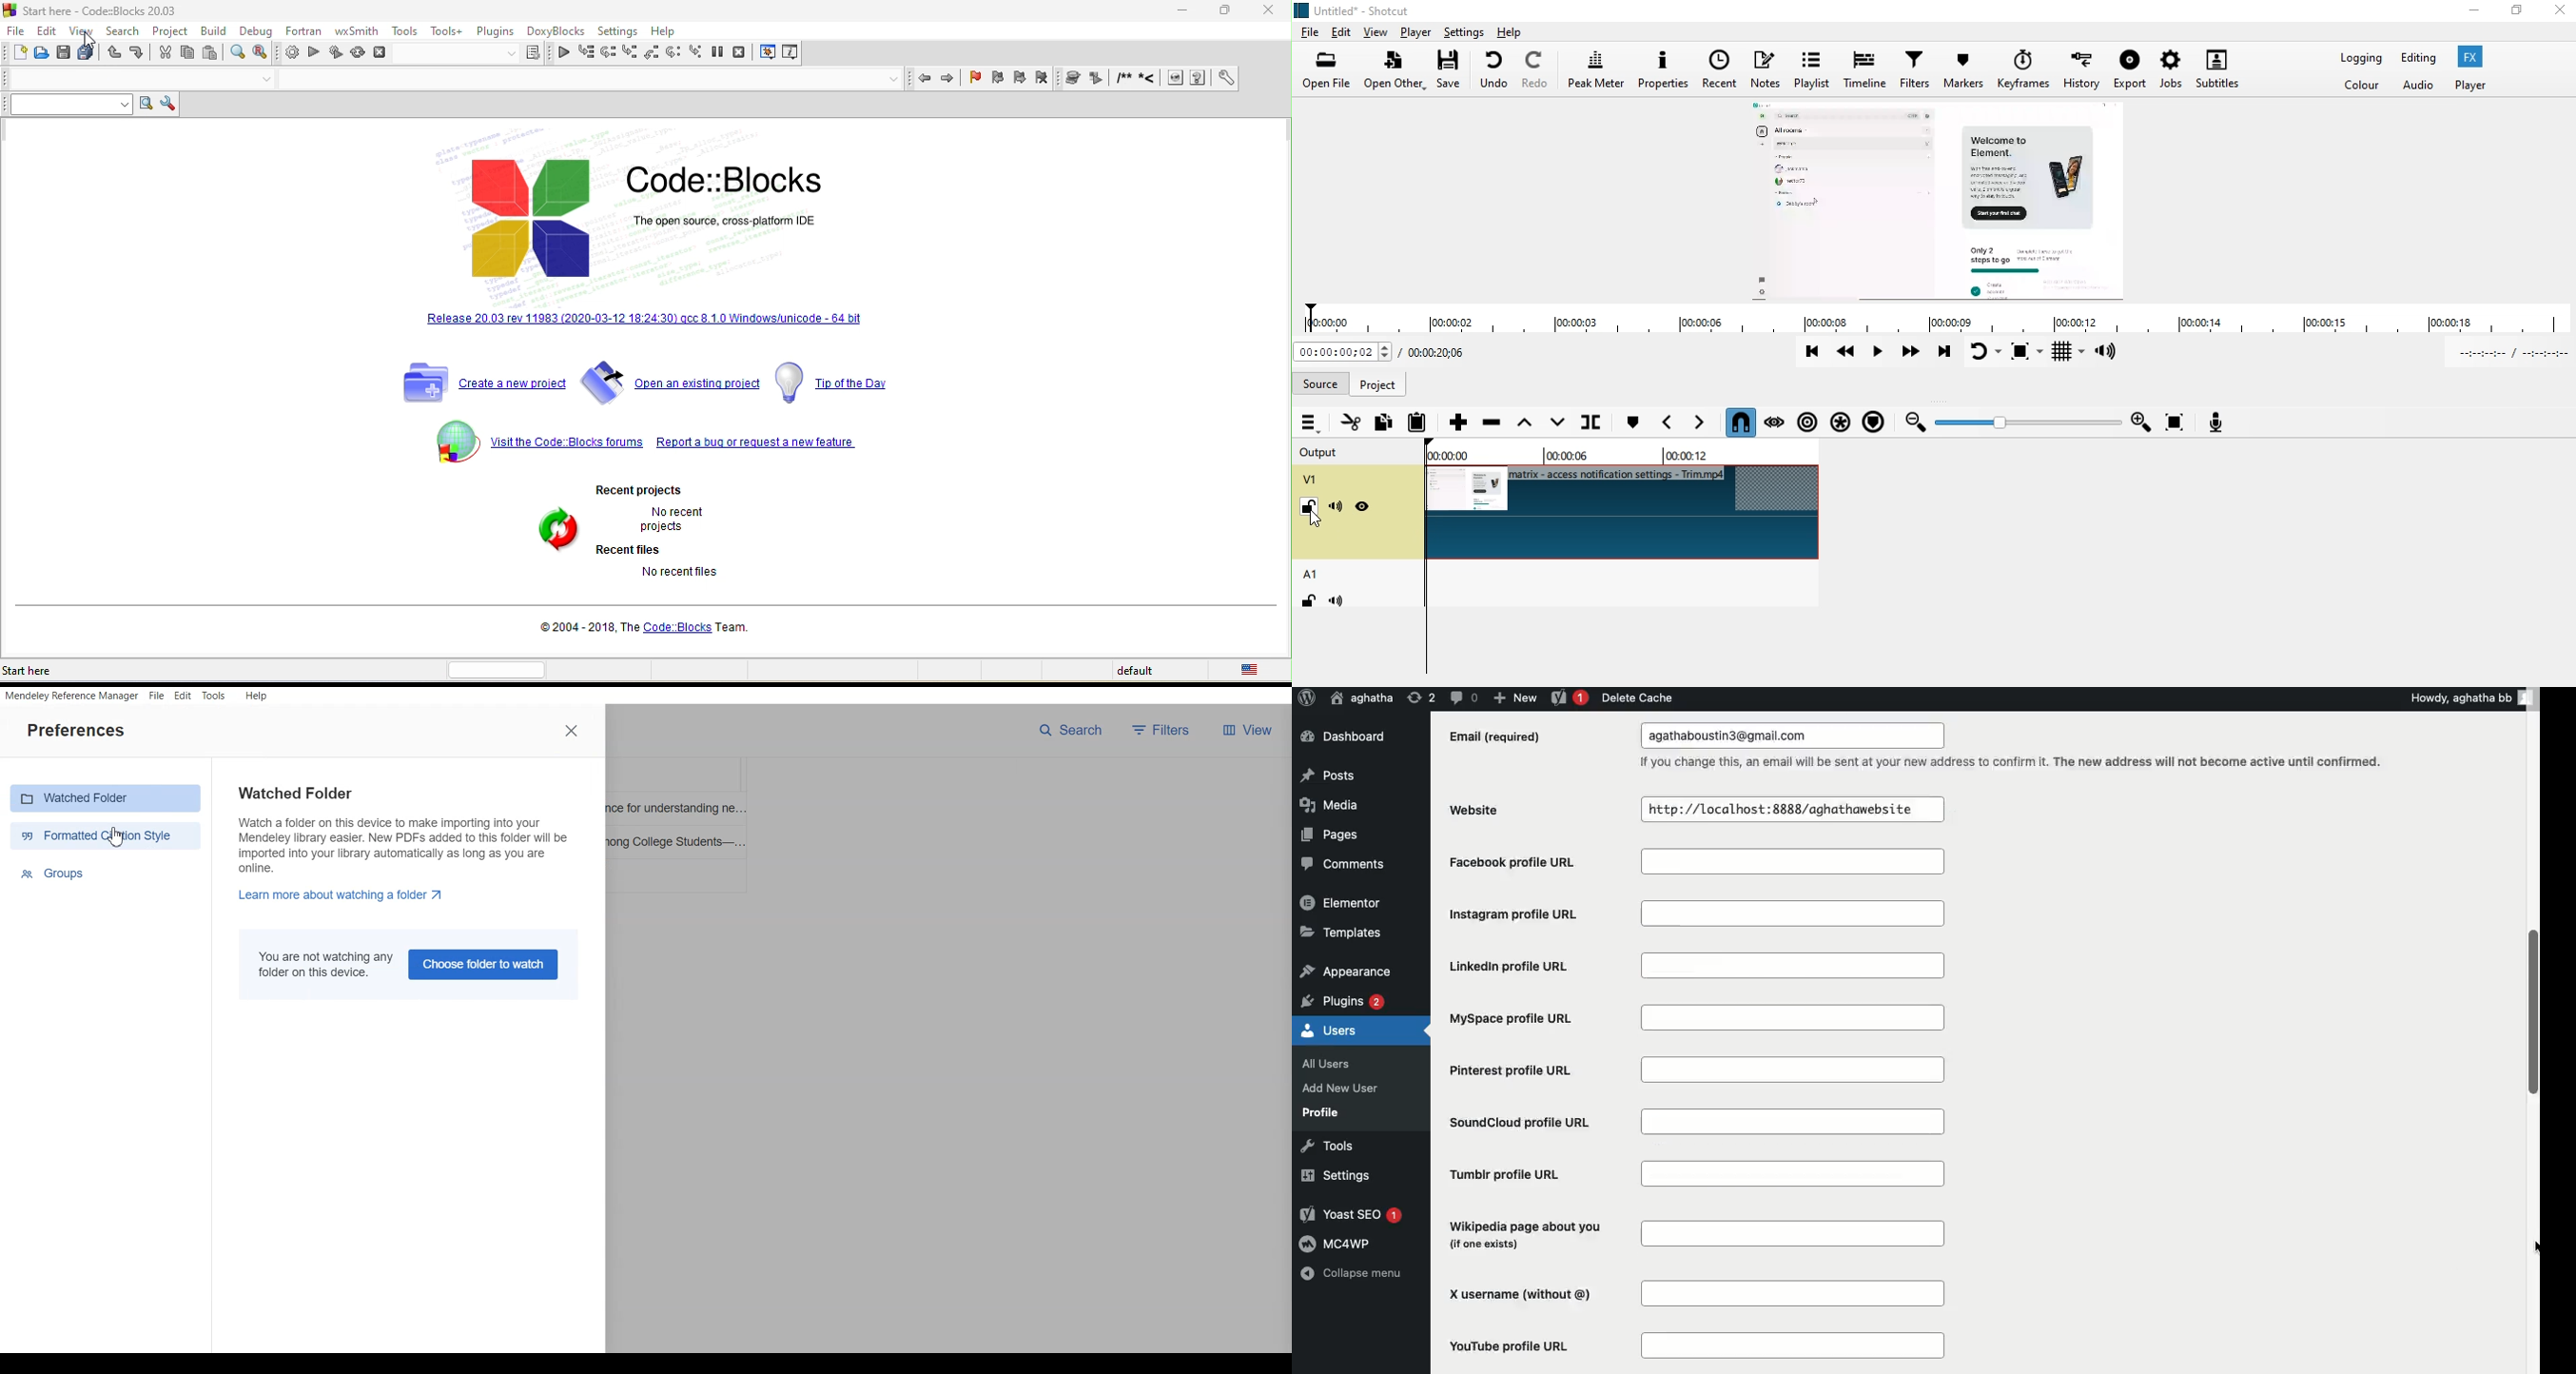 The image size is (2576, 1400). I want to click on Toggle zoom, so click(2028, 352).